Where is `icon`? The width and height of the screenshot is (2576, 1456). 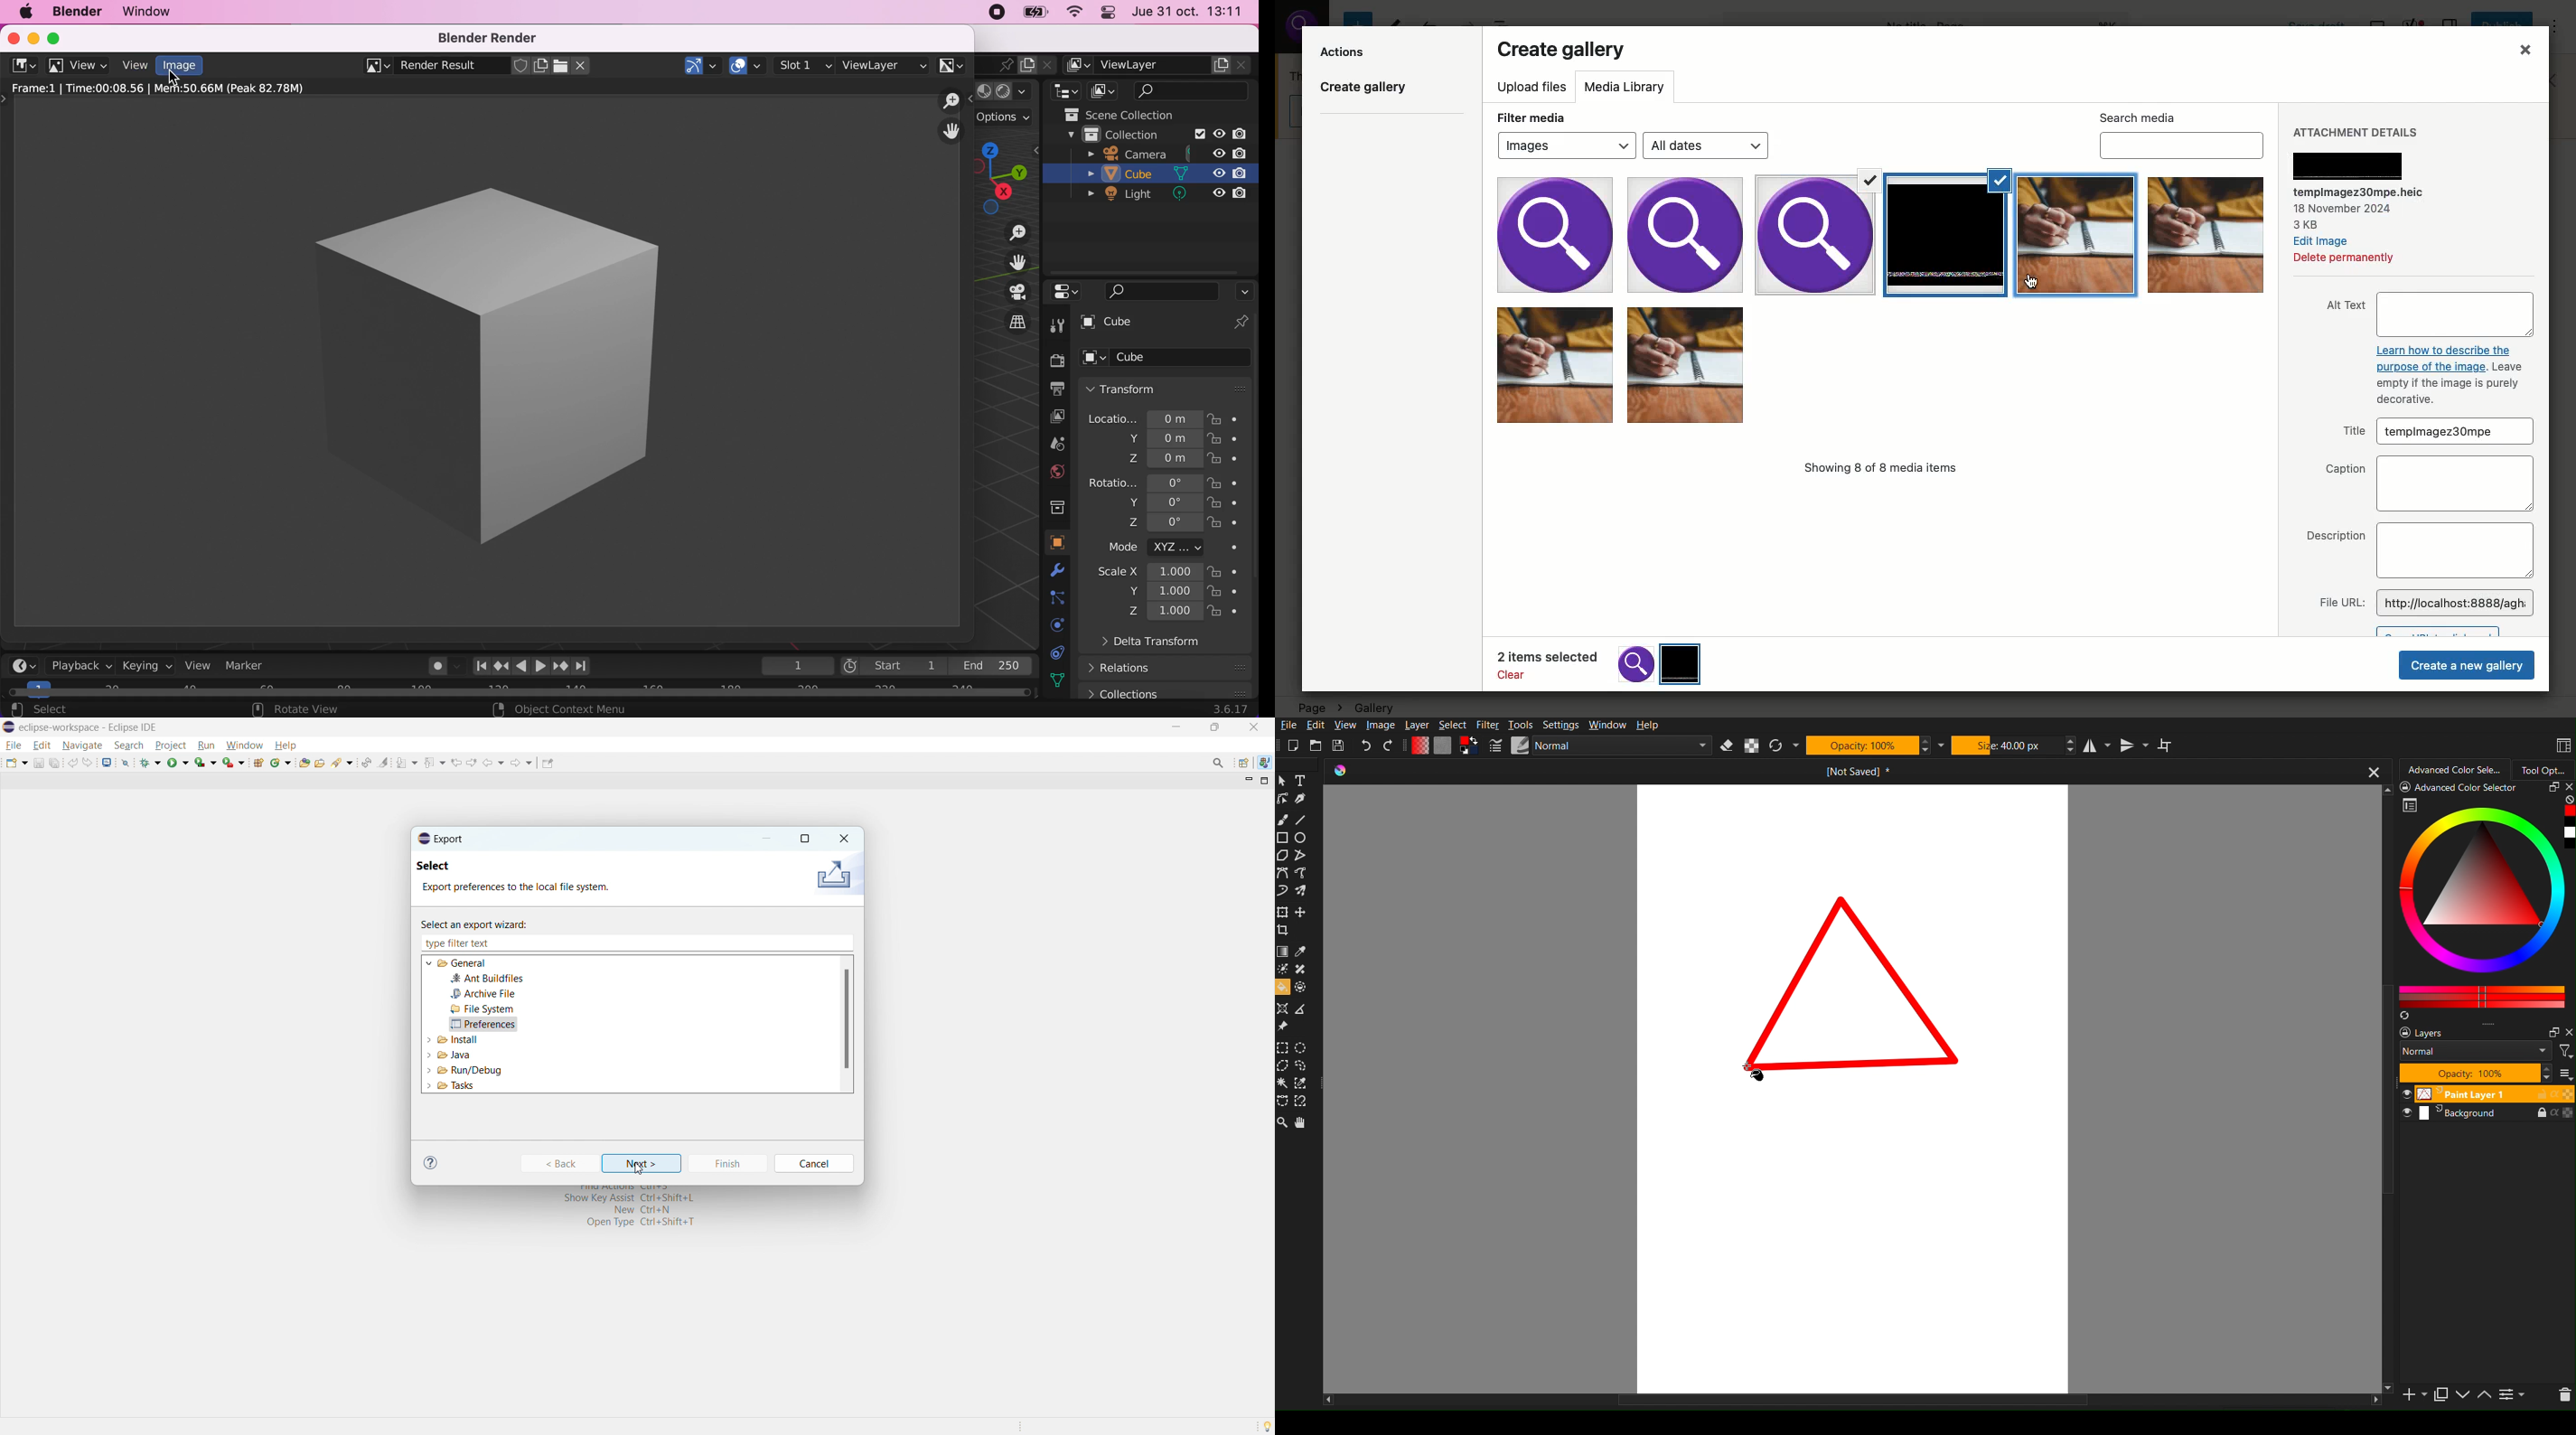
icon is located at coordinates (1349, 772).